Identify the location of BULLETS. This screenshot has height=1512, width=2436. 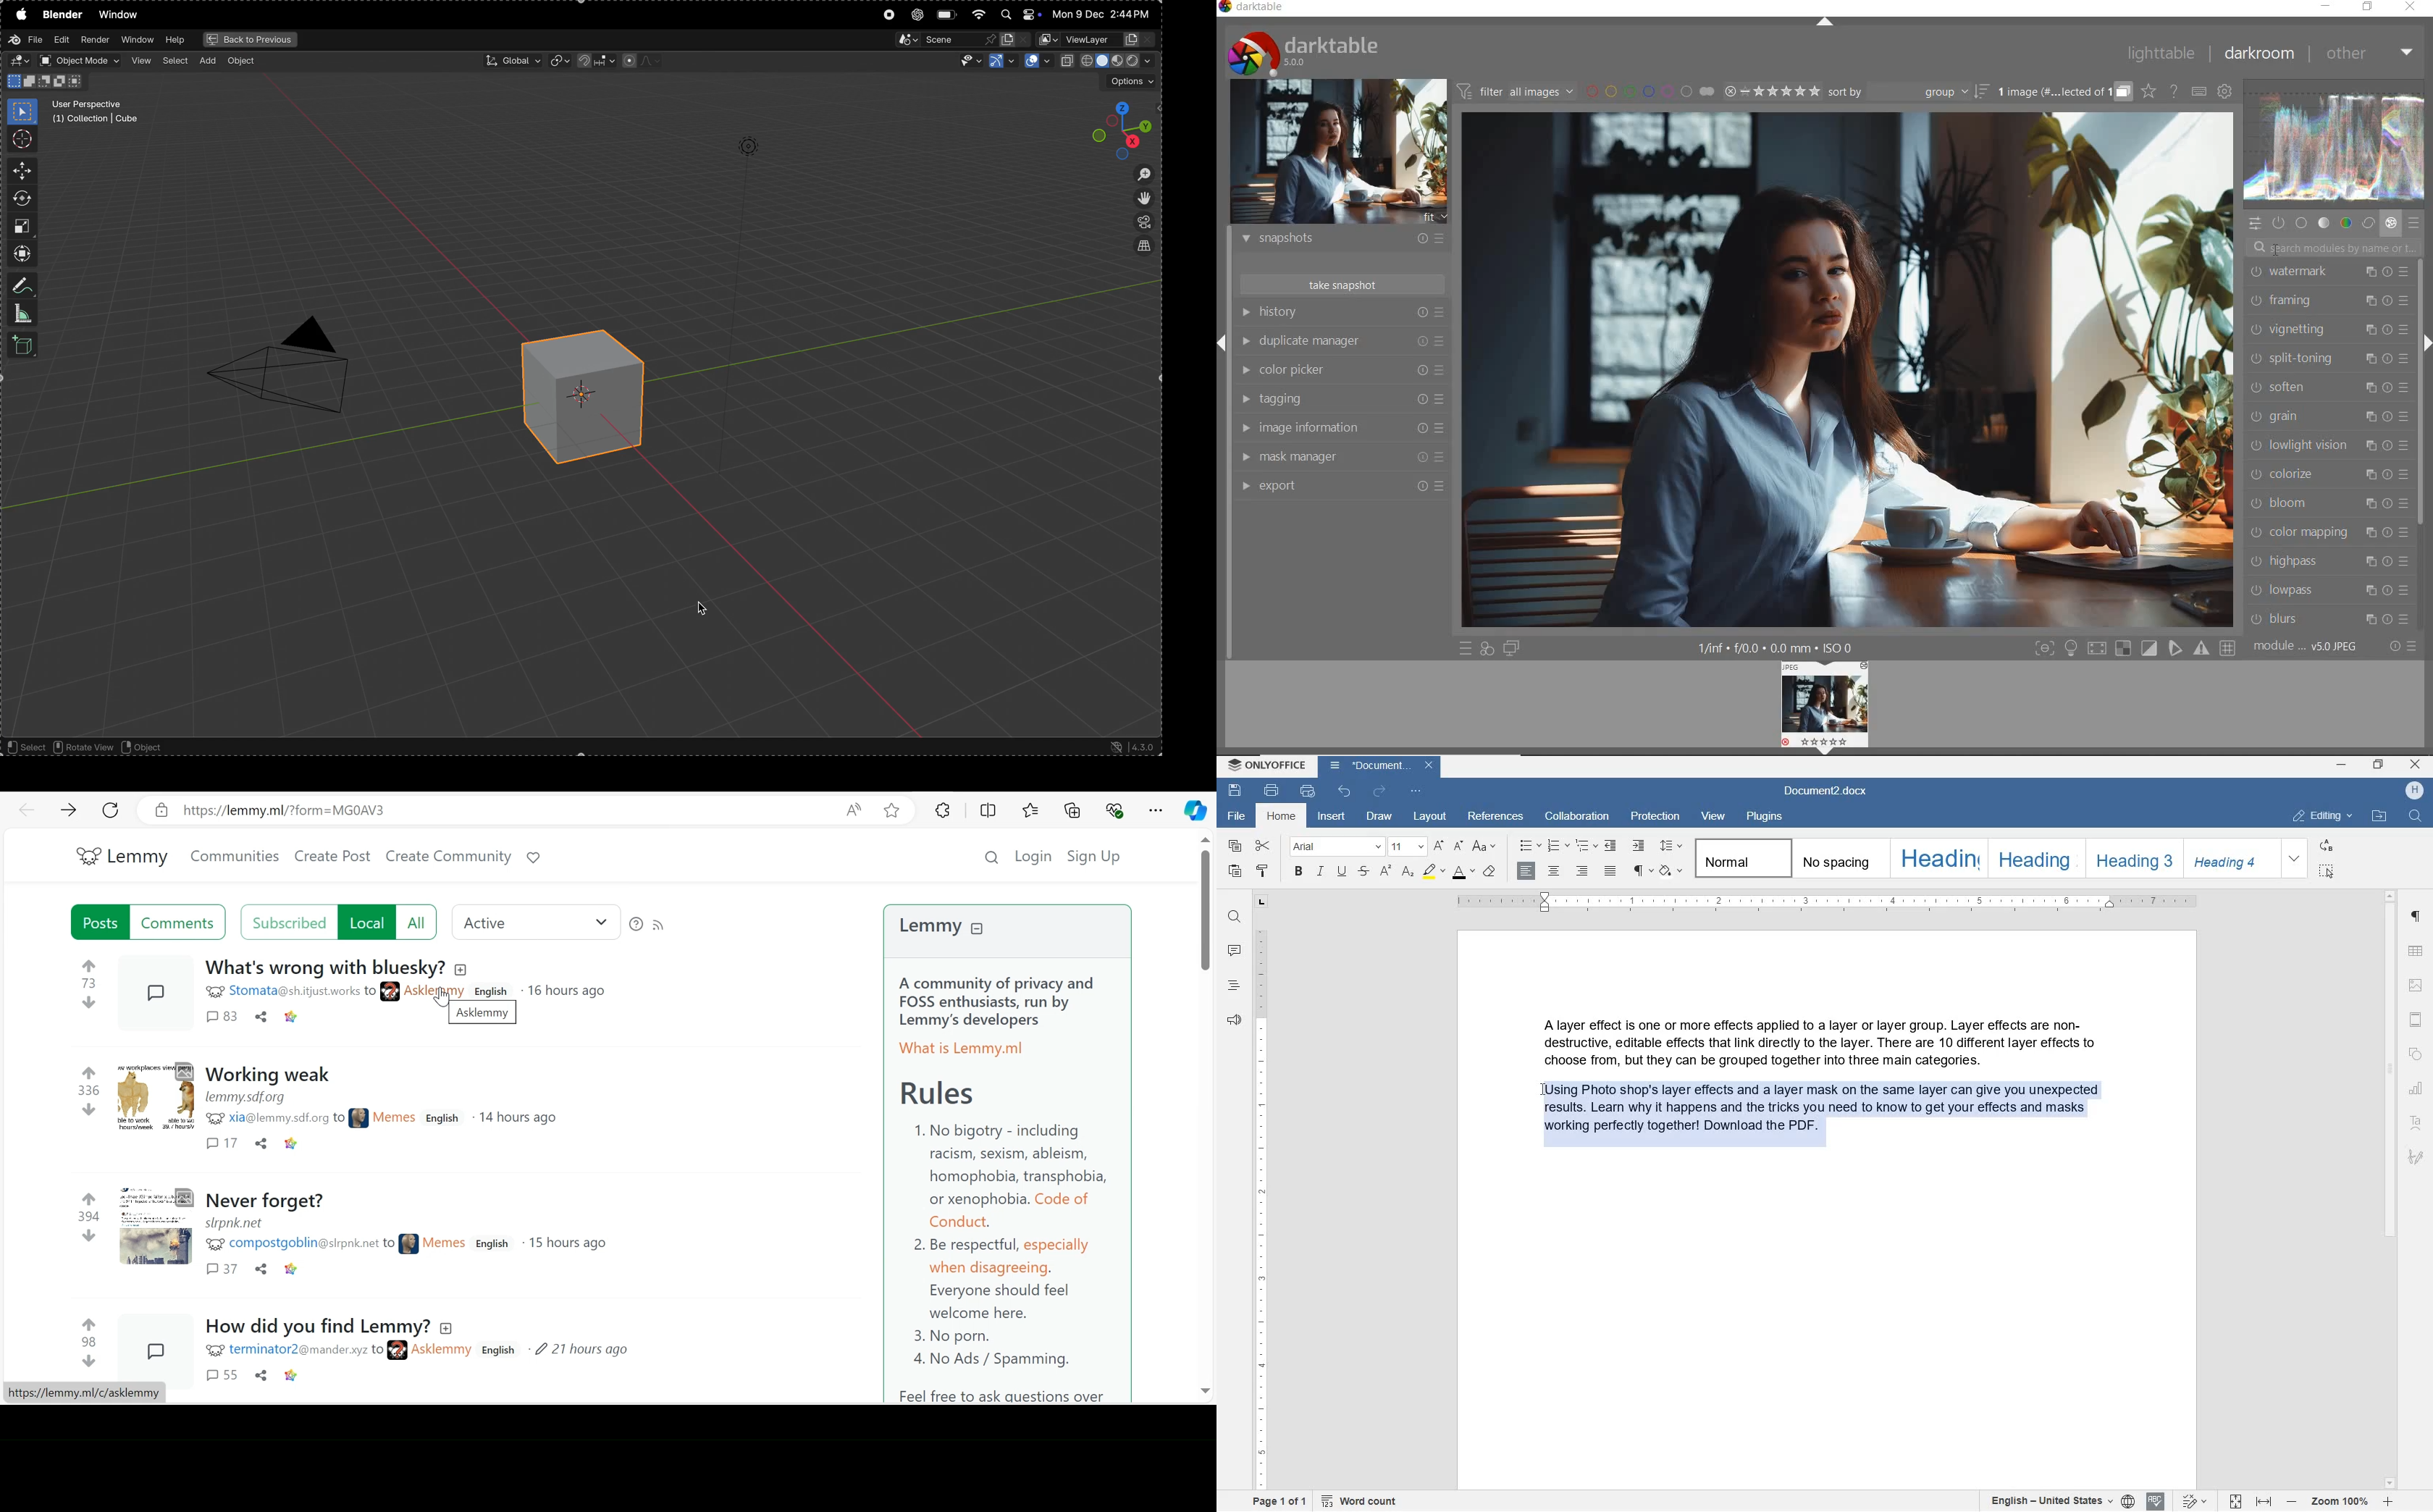
(1529, 845).